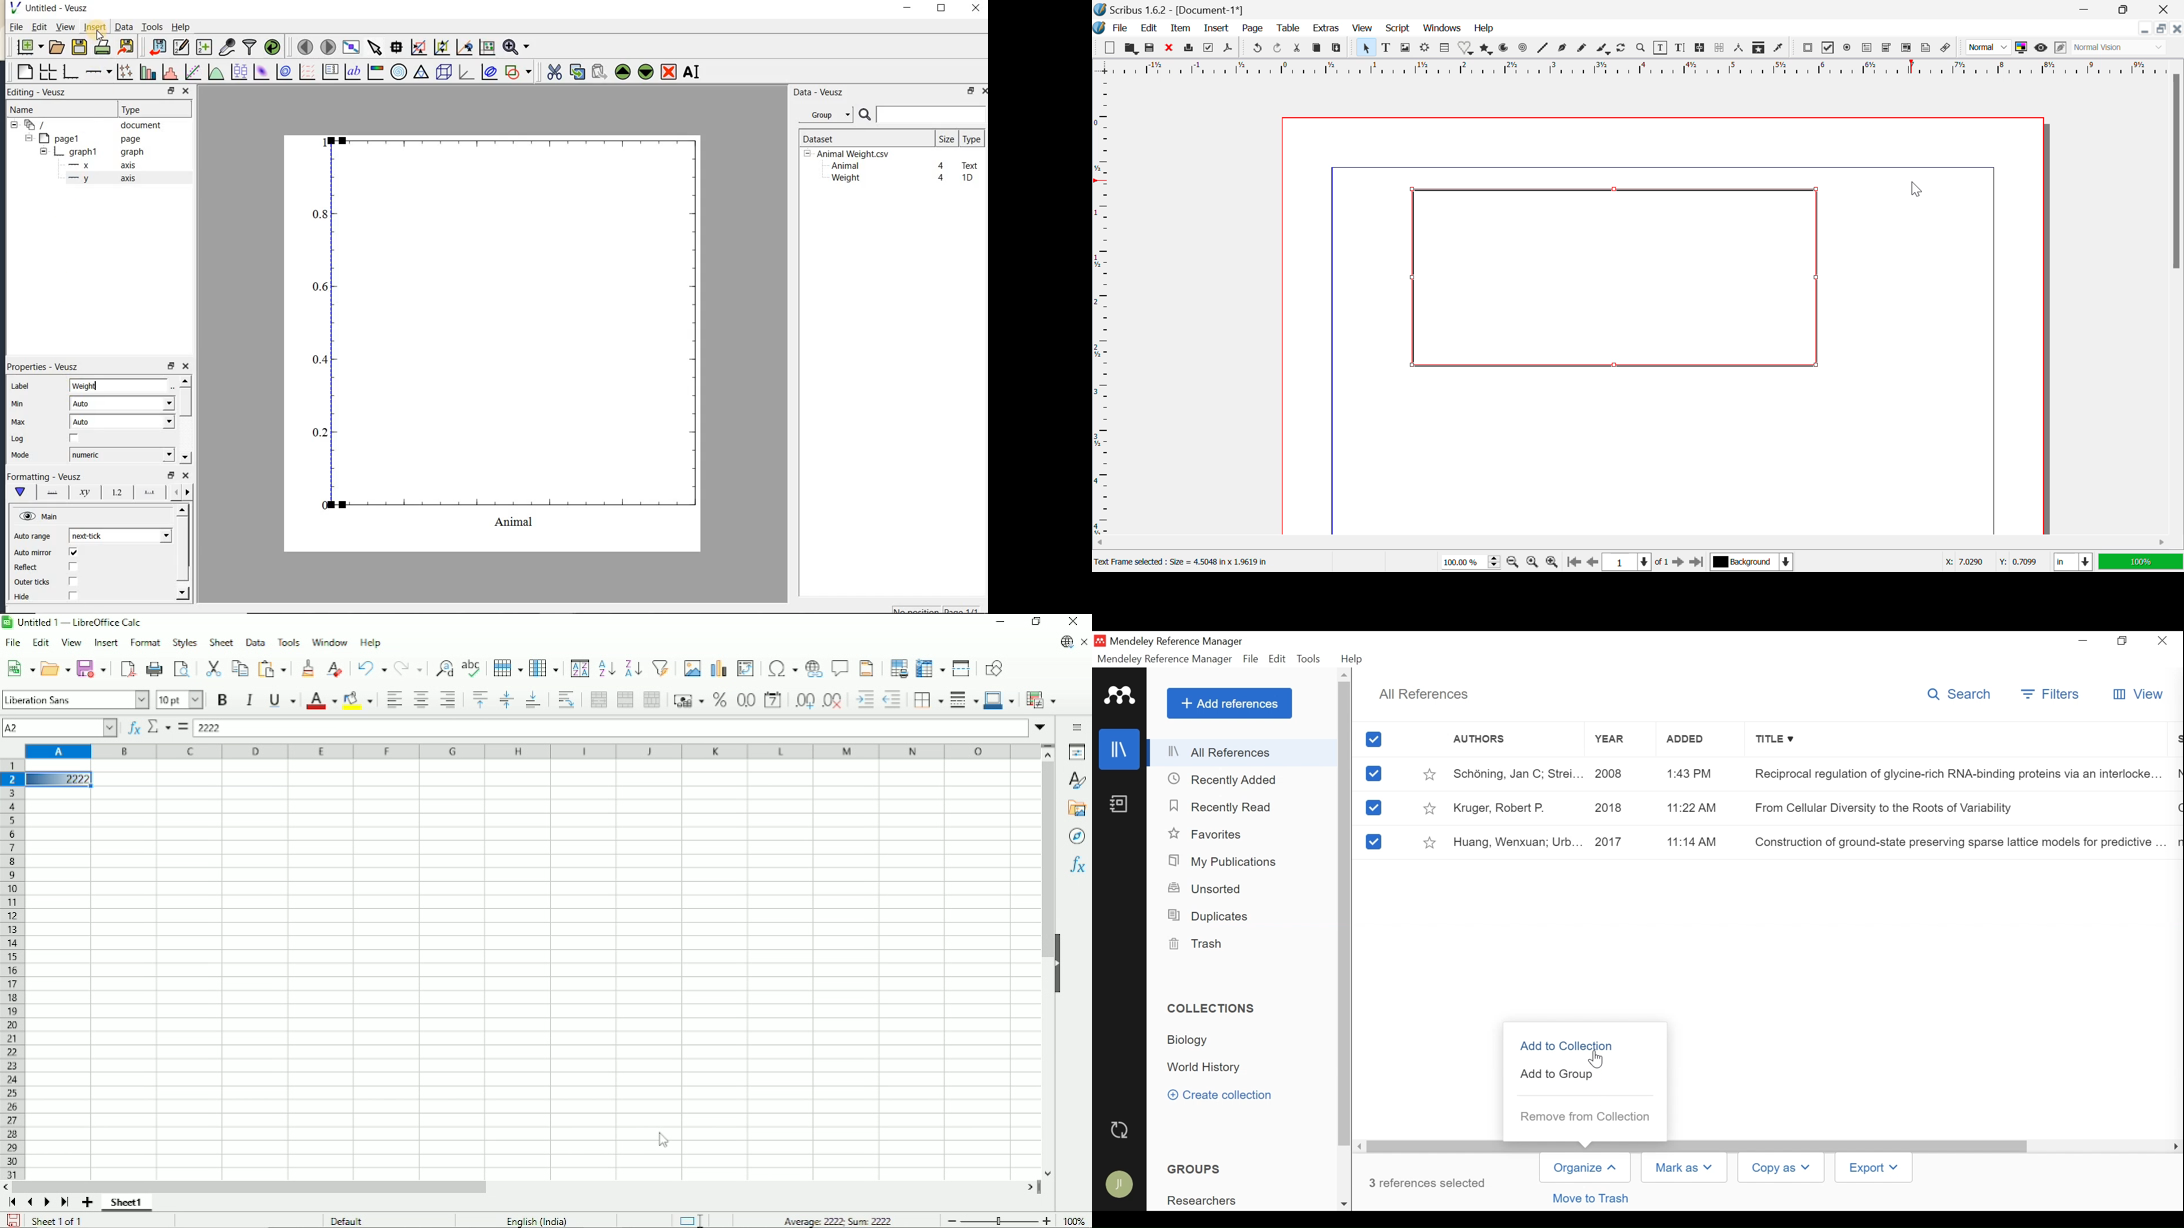 Image resolution: width=2184 pixels, height=1232 pixels. Describe the element at coordinates (40, 642) in the screenshot. I see `Edit` at that location.